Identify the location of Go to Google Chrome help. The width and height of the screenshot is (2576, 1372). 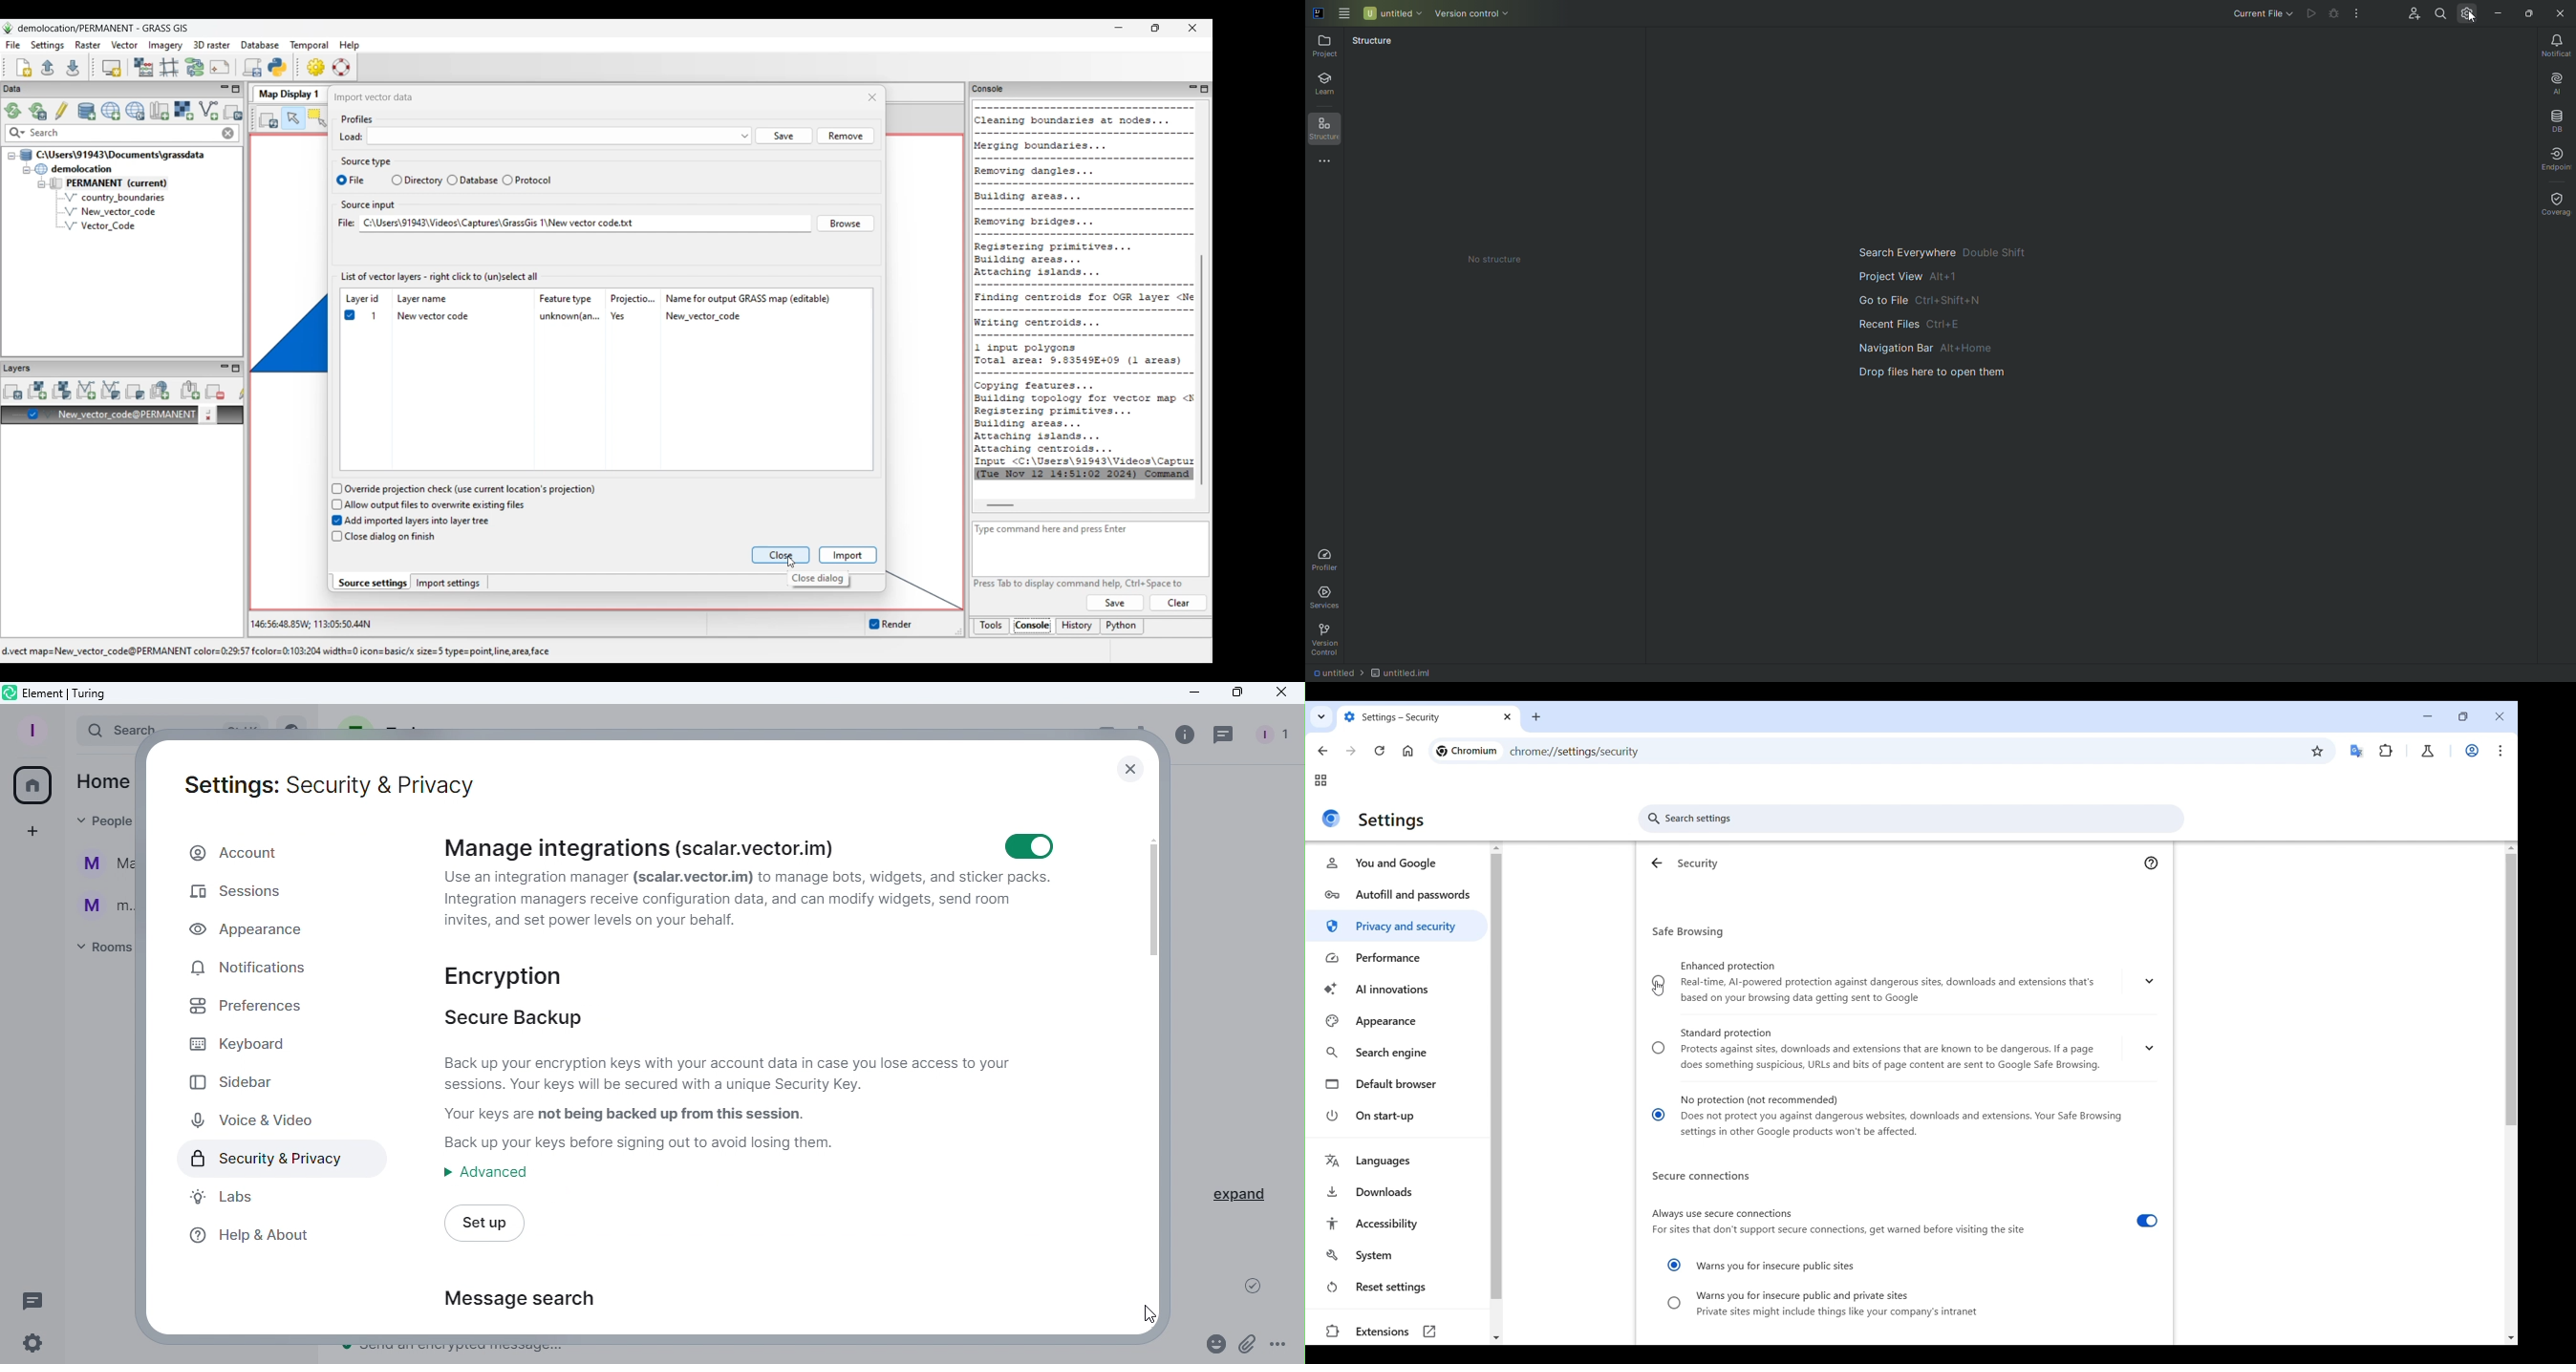
(2152, 863).